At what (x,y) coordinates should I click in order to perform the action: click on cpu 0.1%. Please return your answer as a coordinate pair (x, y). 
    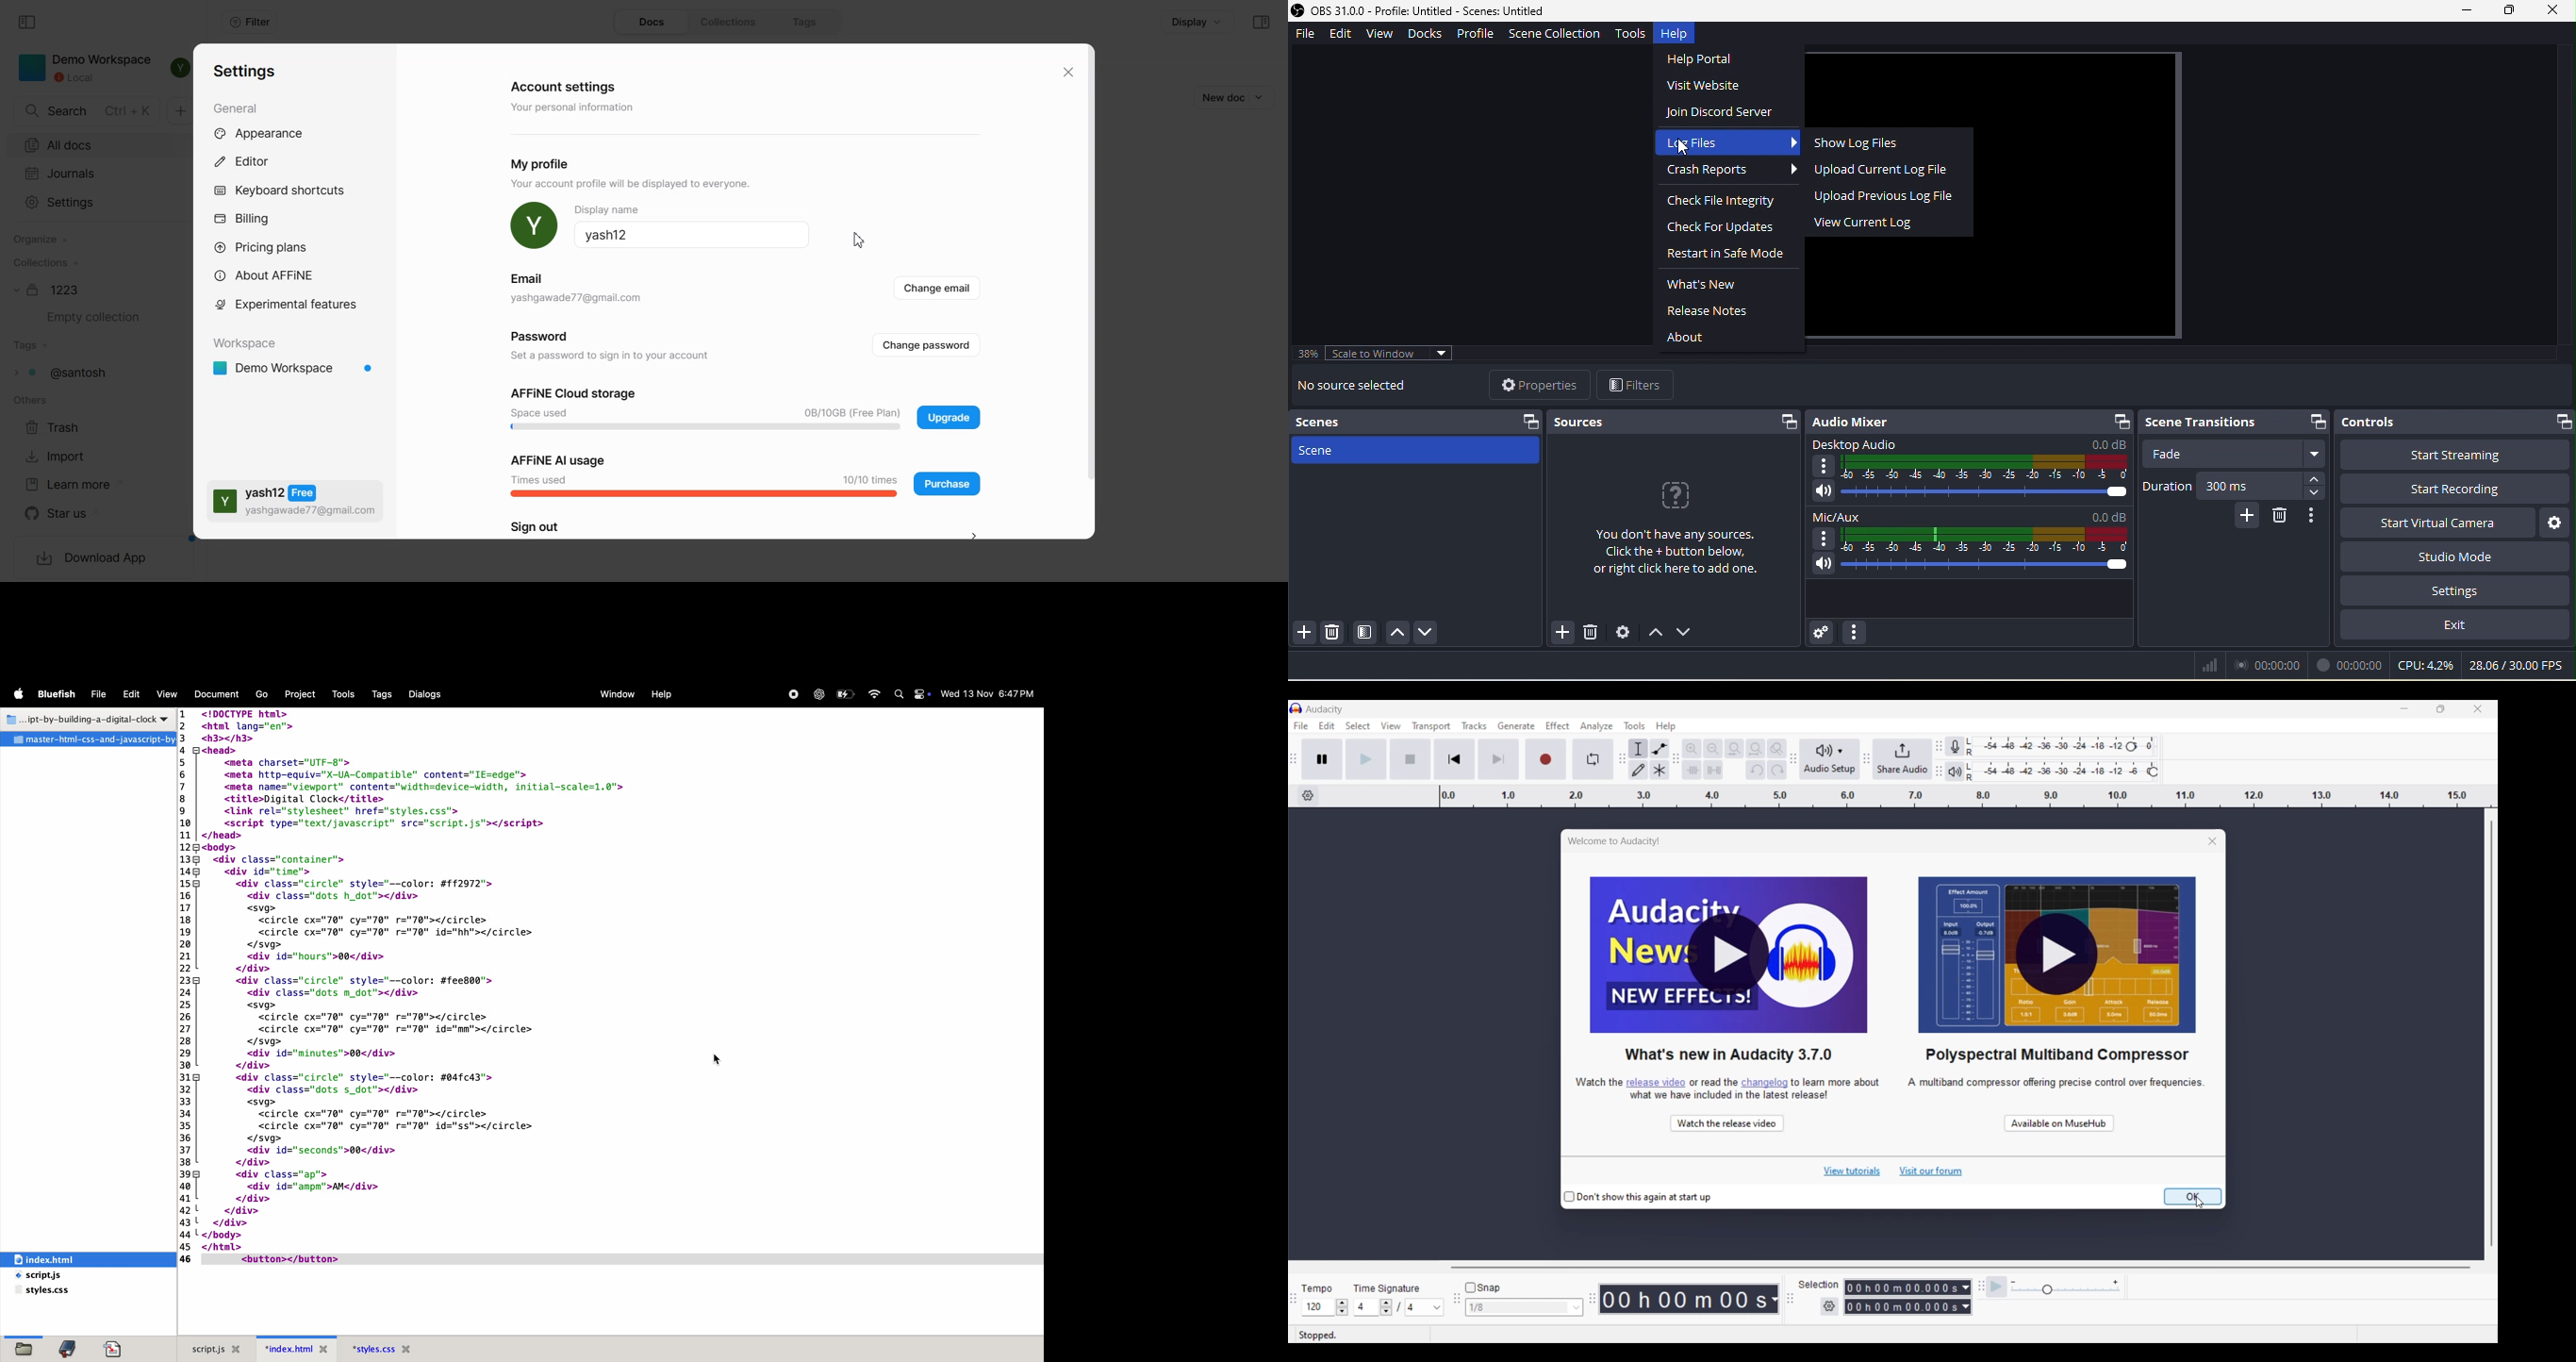
    Looking at the image, I should click on (2428, 666).